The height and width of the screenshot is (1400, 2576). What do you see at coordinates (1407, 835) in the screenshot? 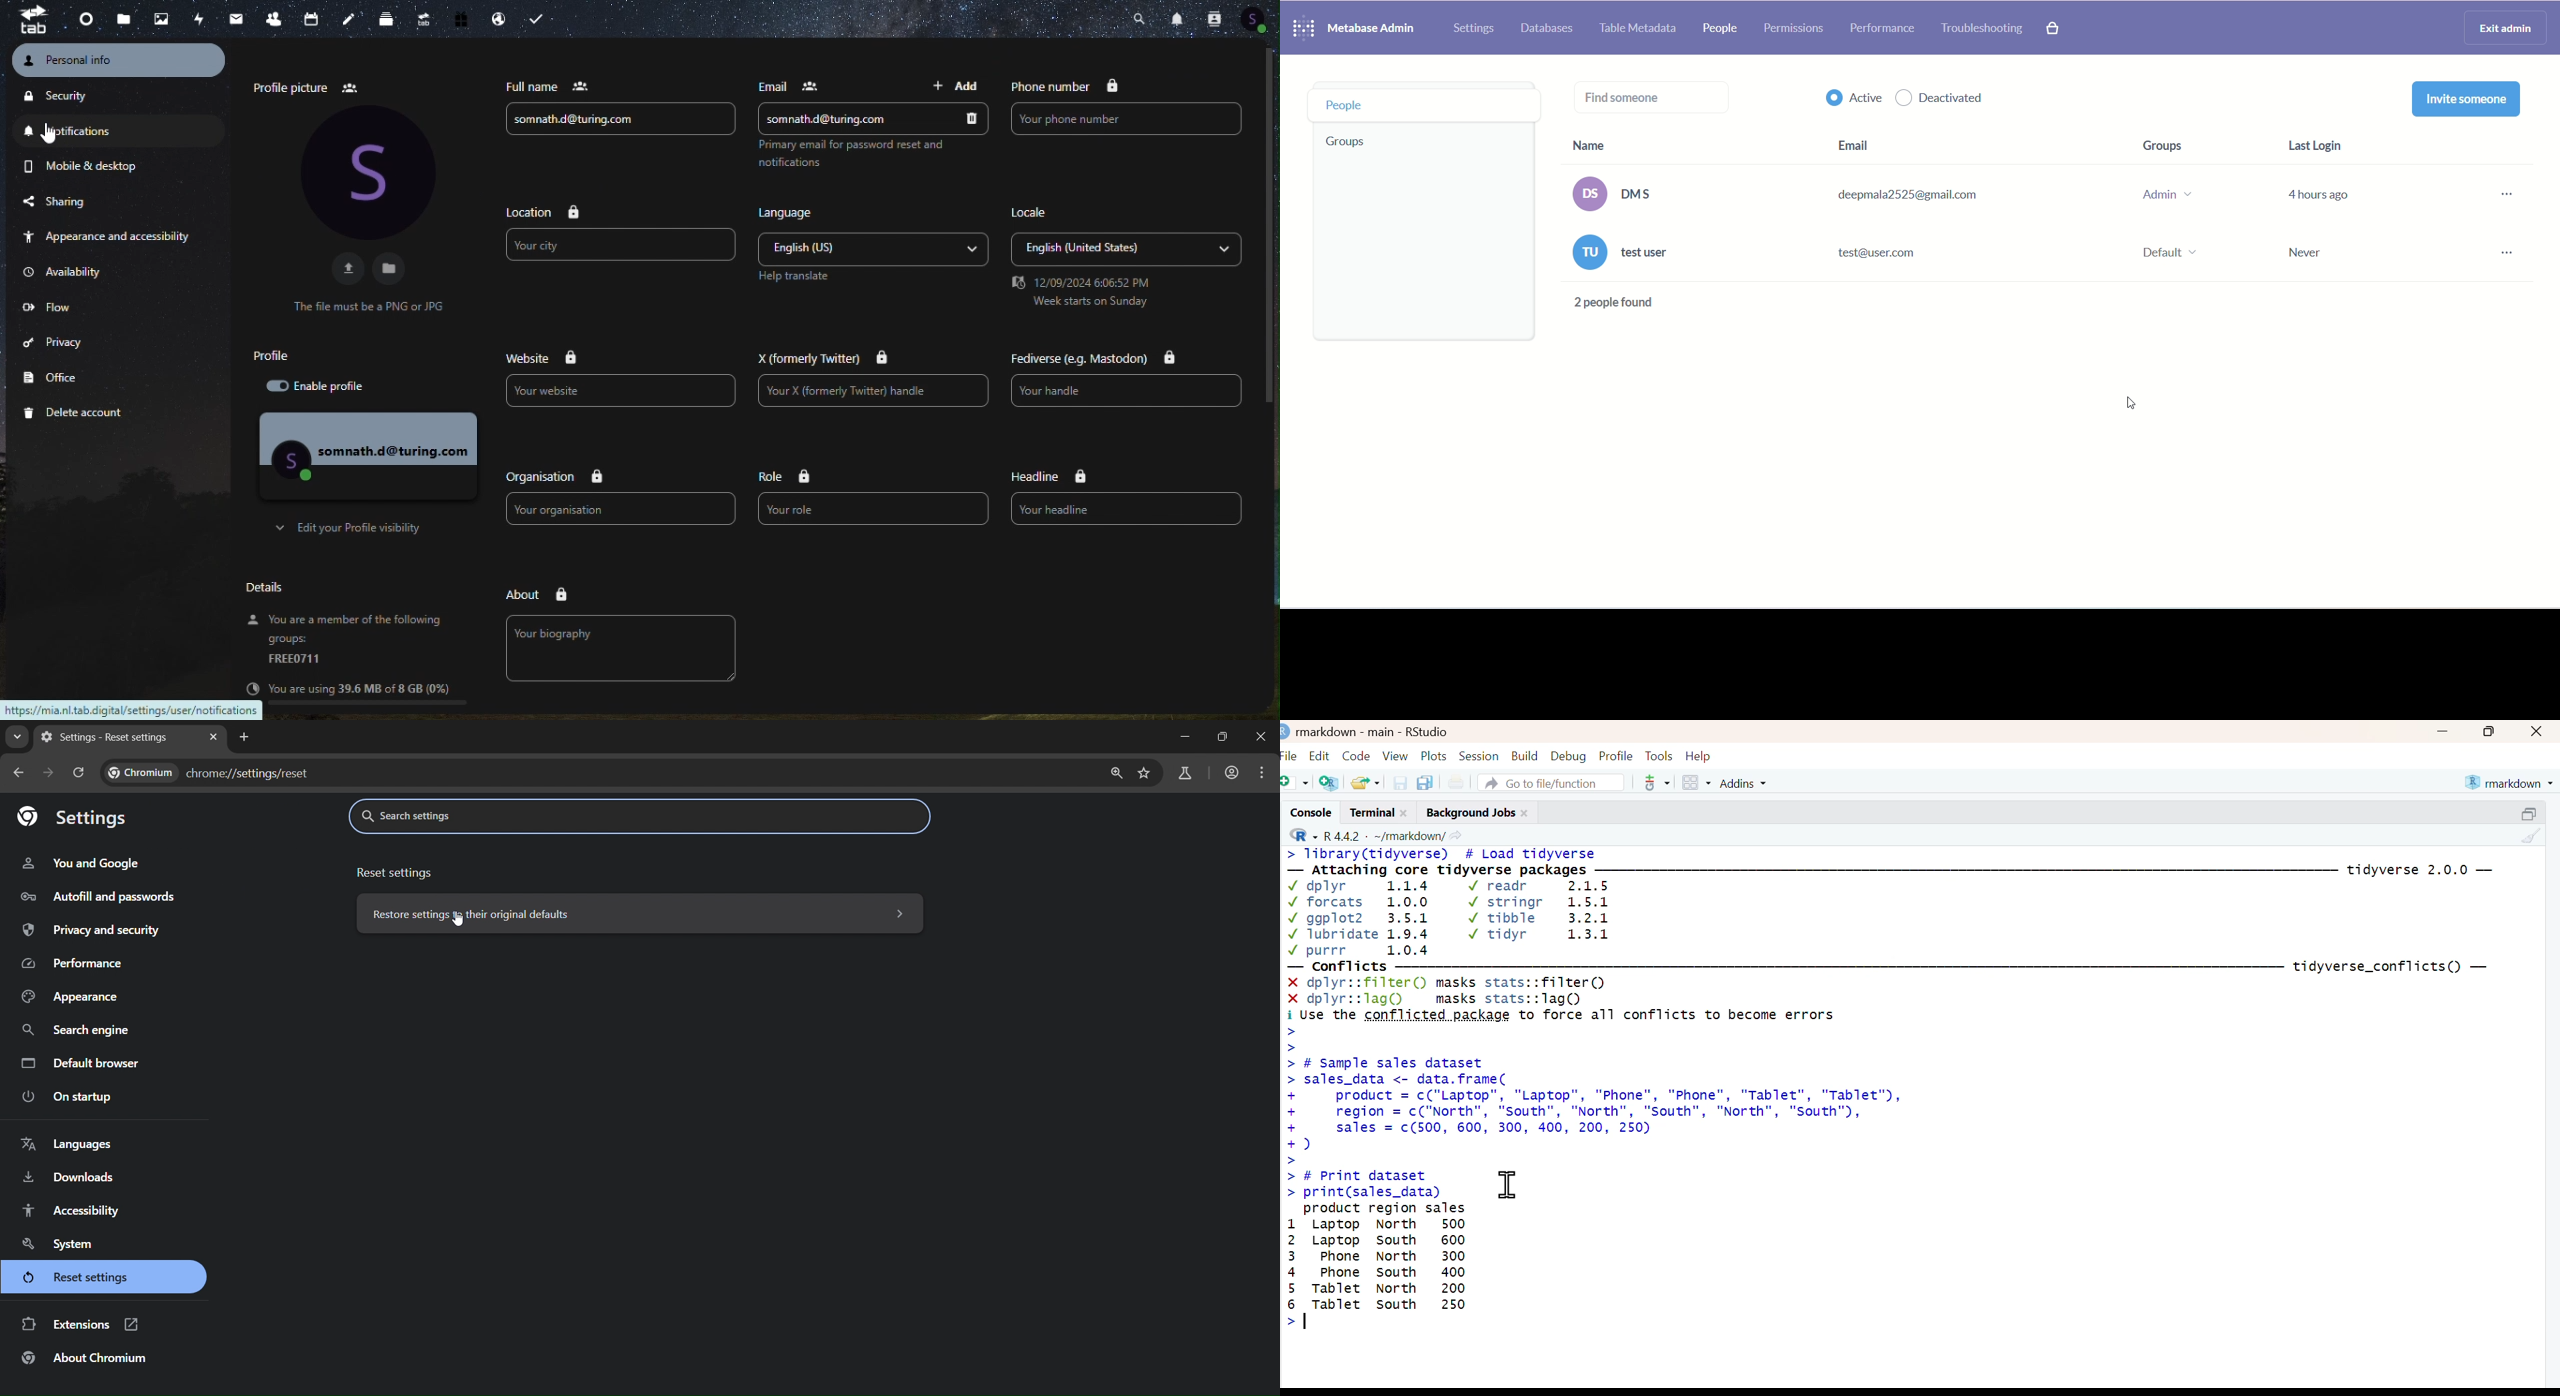
I see `~/markdown` at bounding box center [1407, 835].